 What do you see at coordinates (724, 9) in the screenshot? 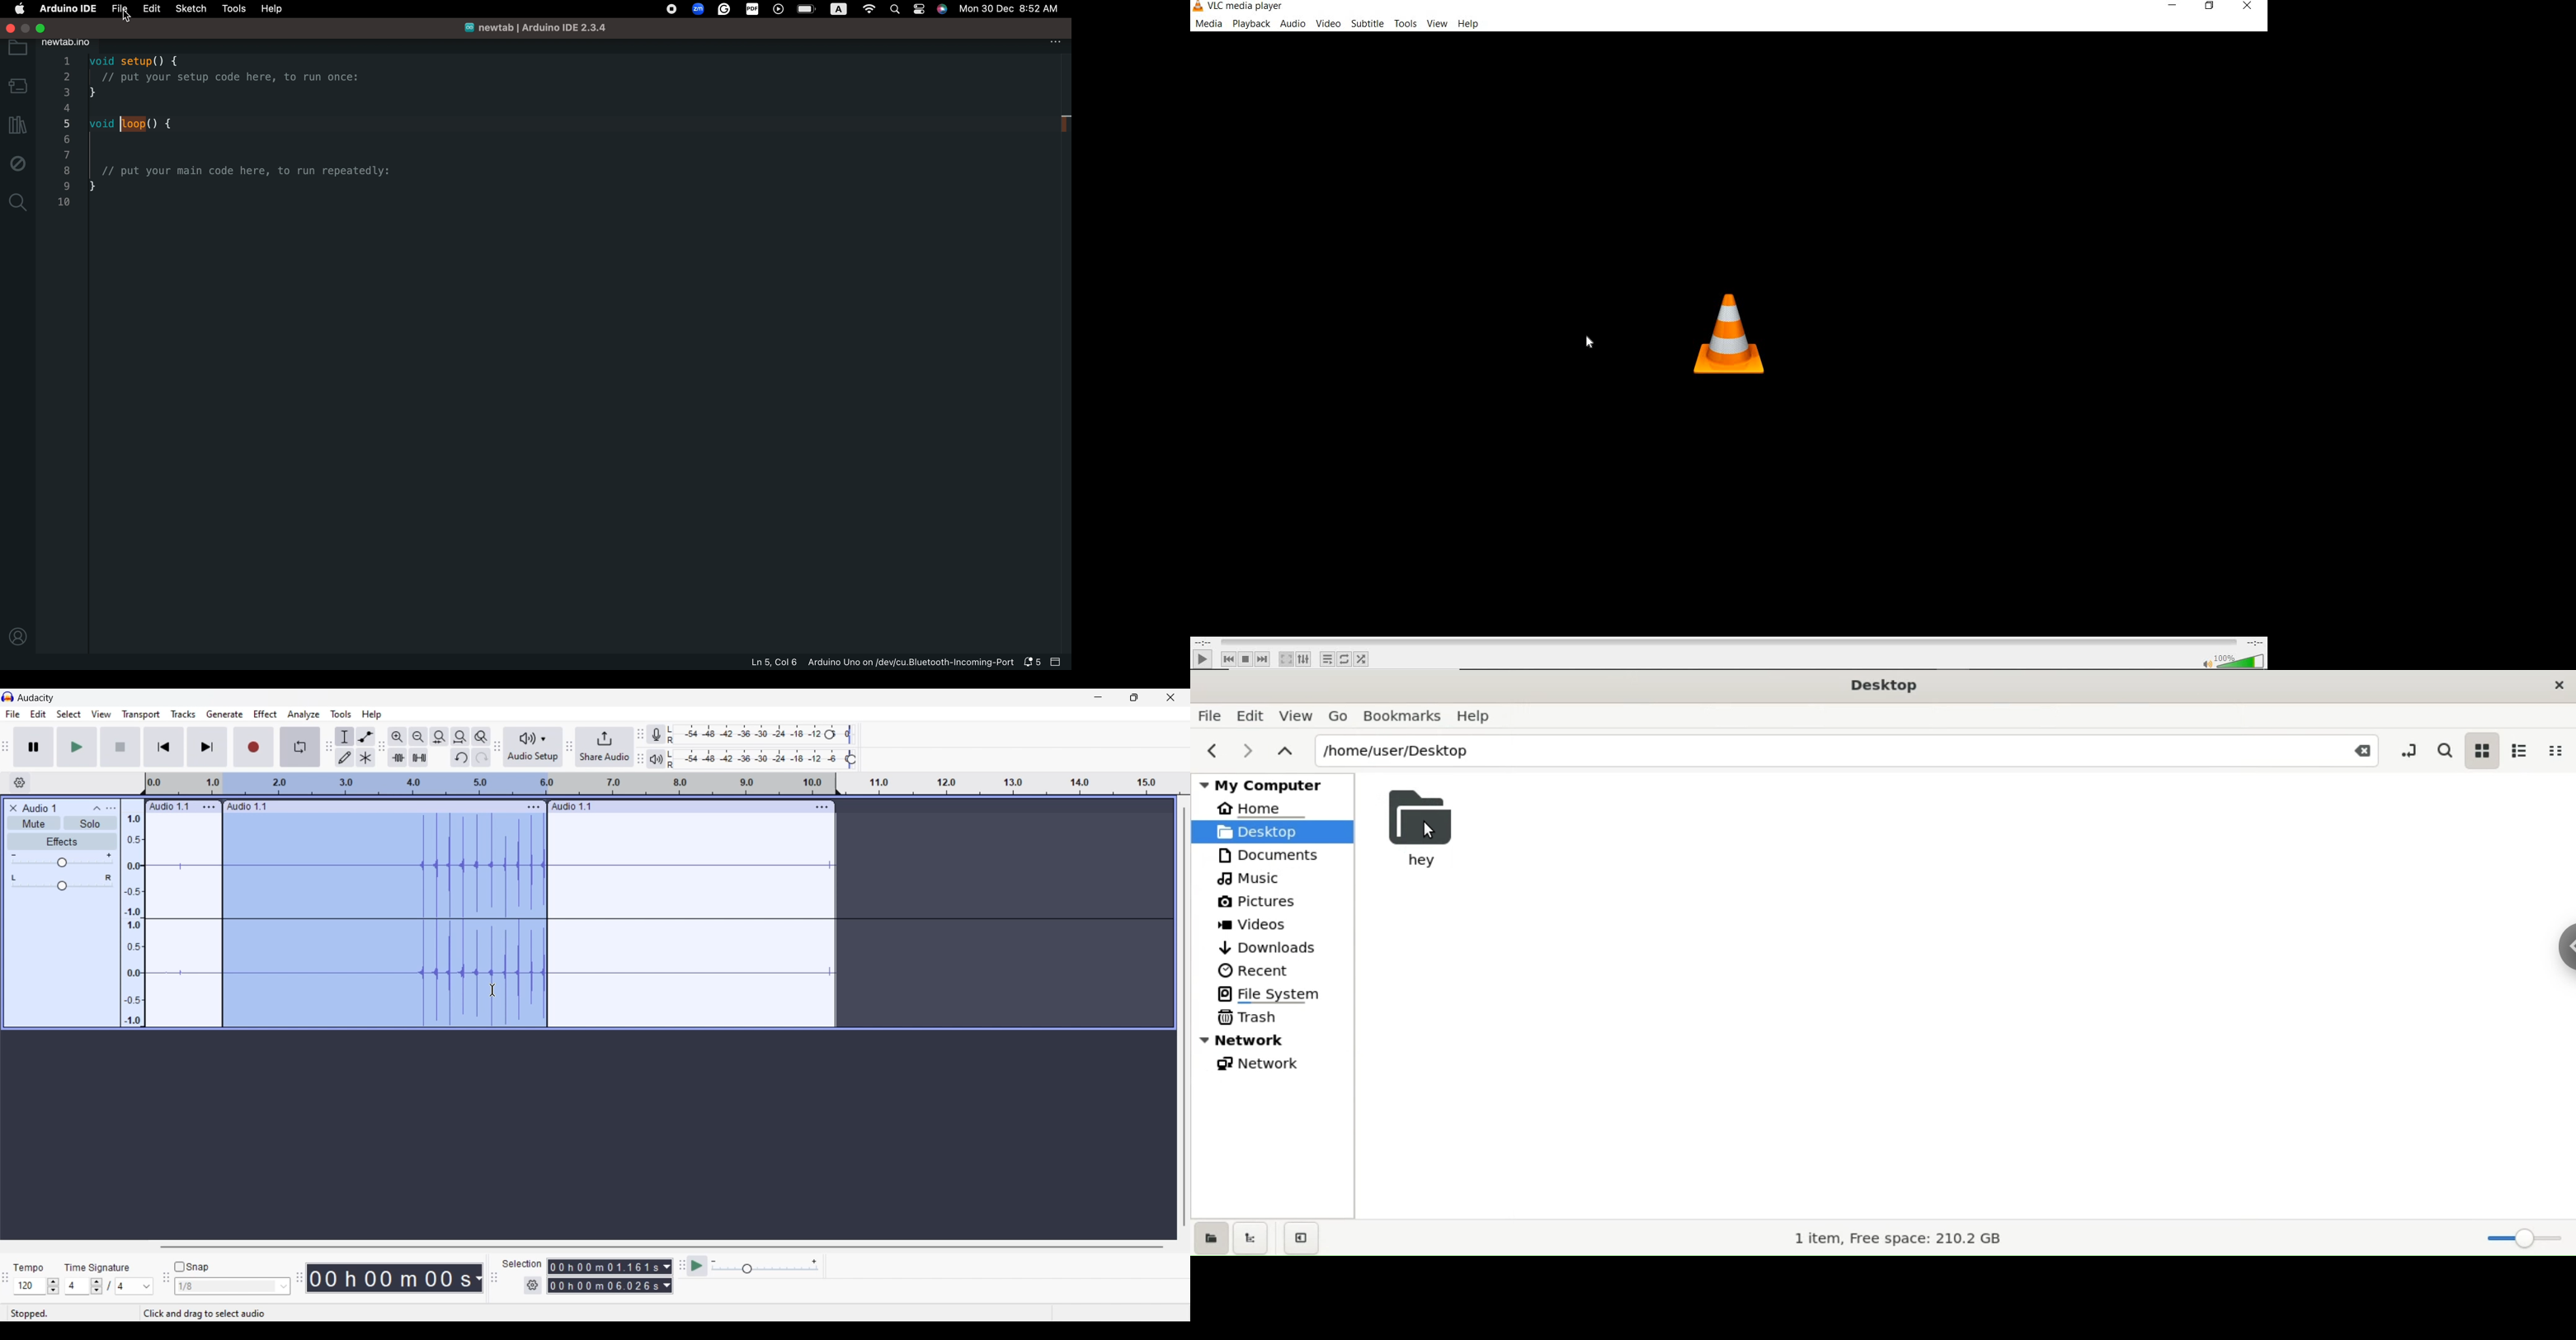
I see `grammarly` at bounding box center [724, 9].